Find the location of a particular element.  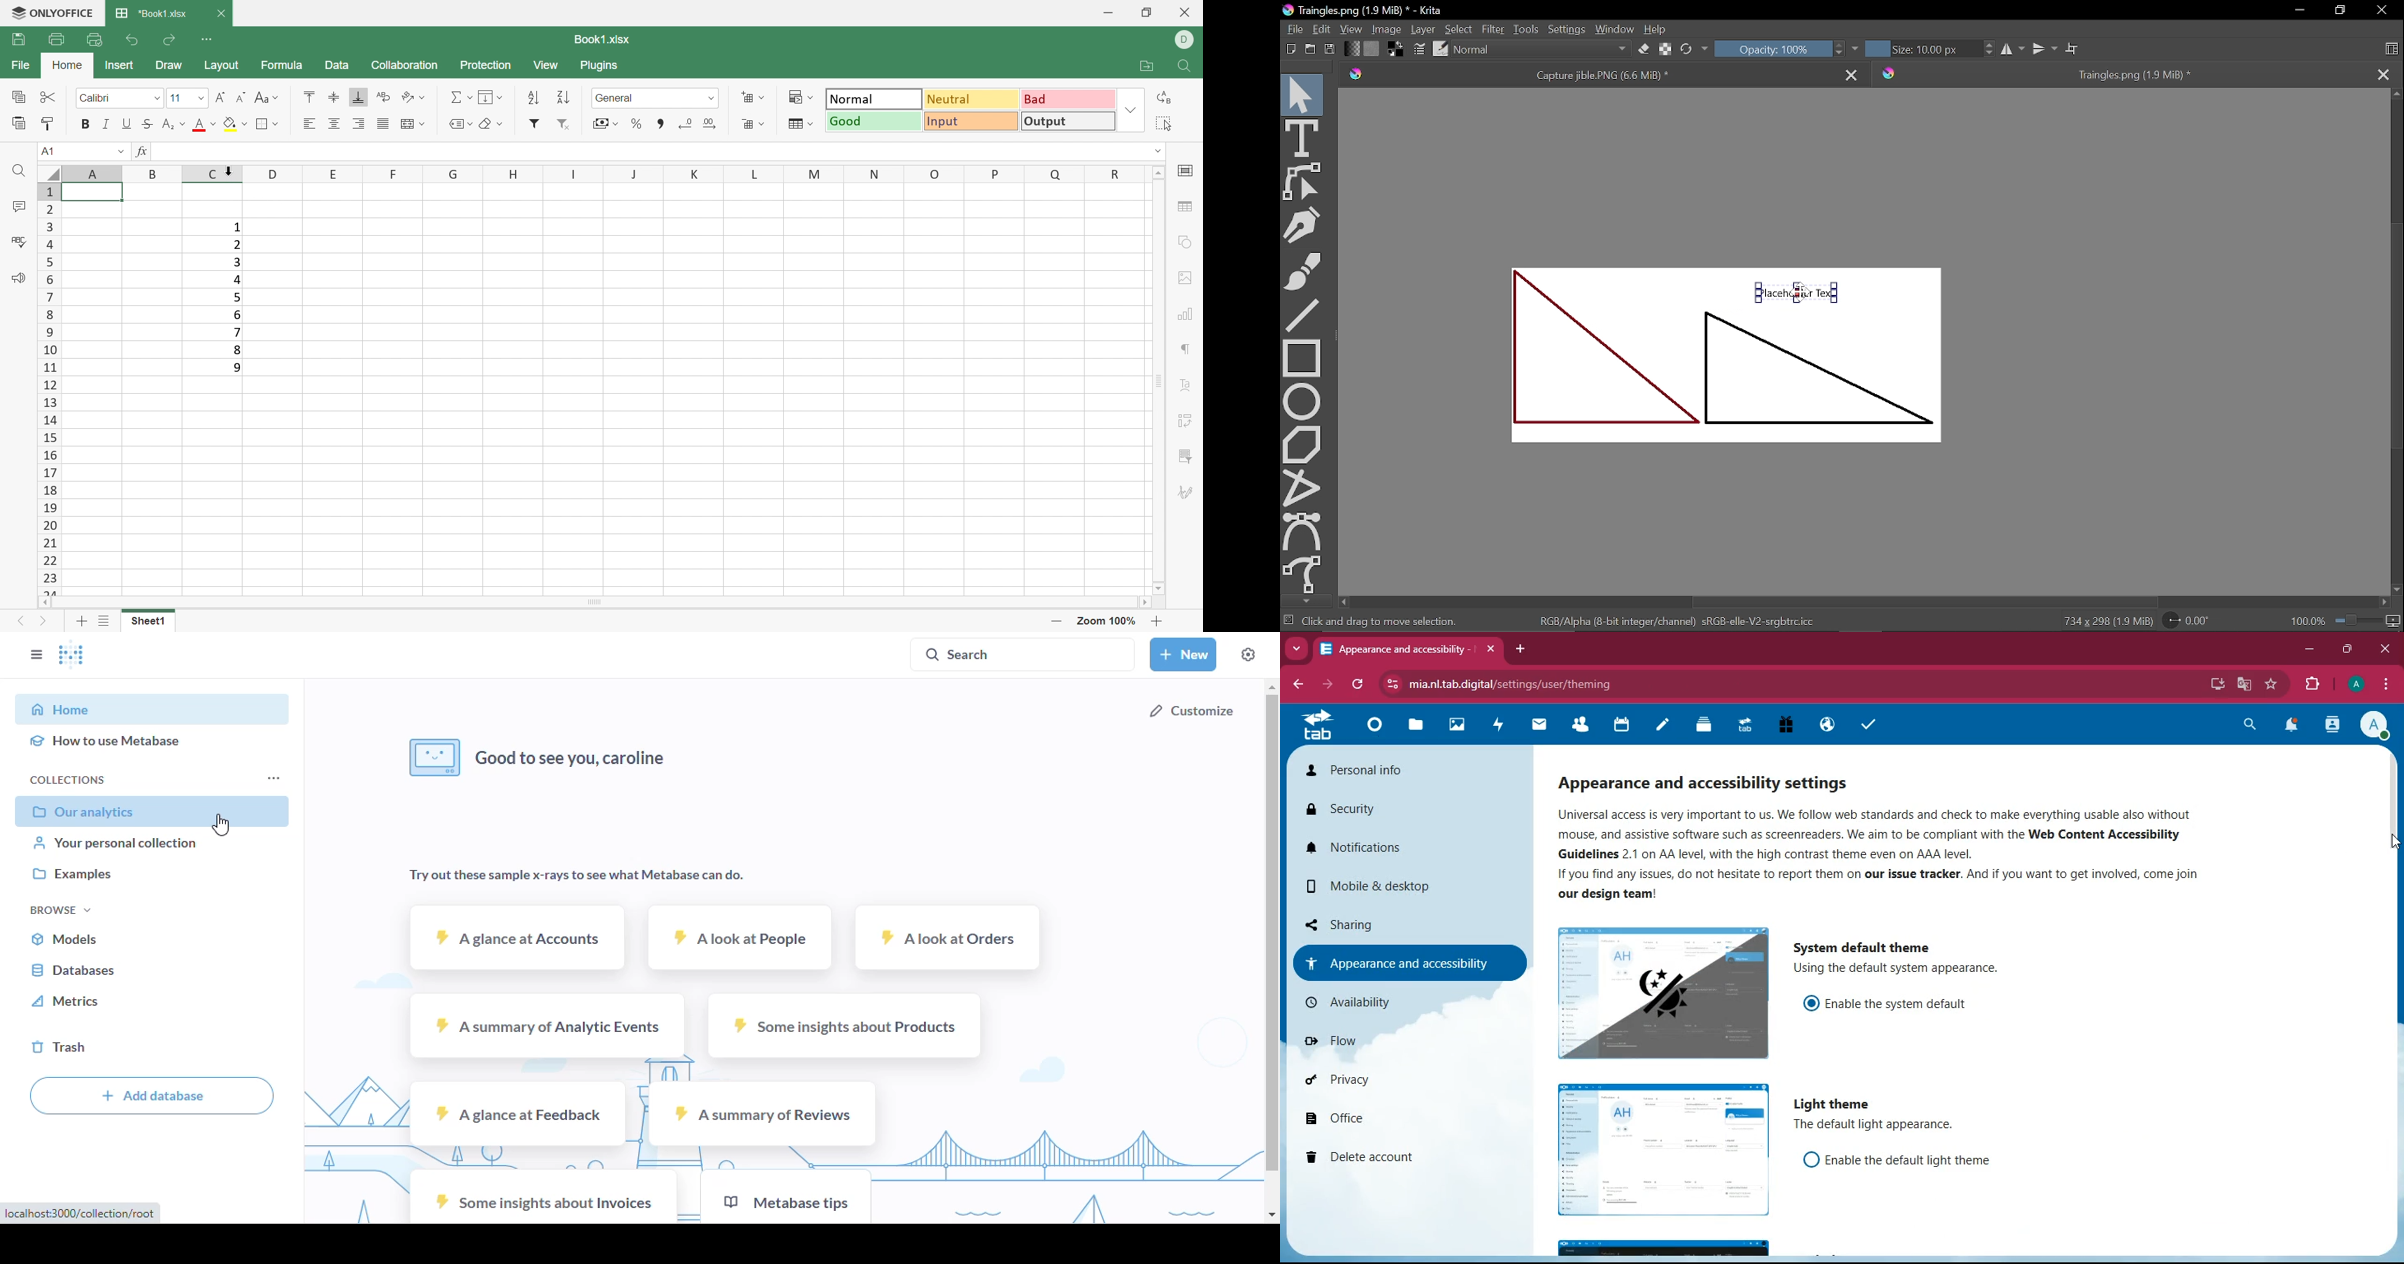

Vertical mirror is located at coordinates (2047, 47).